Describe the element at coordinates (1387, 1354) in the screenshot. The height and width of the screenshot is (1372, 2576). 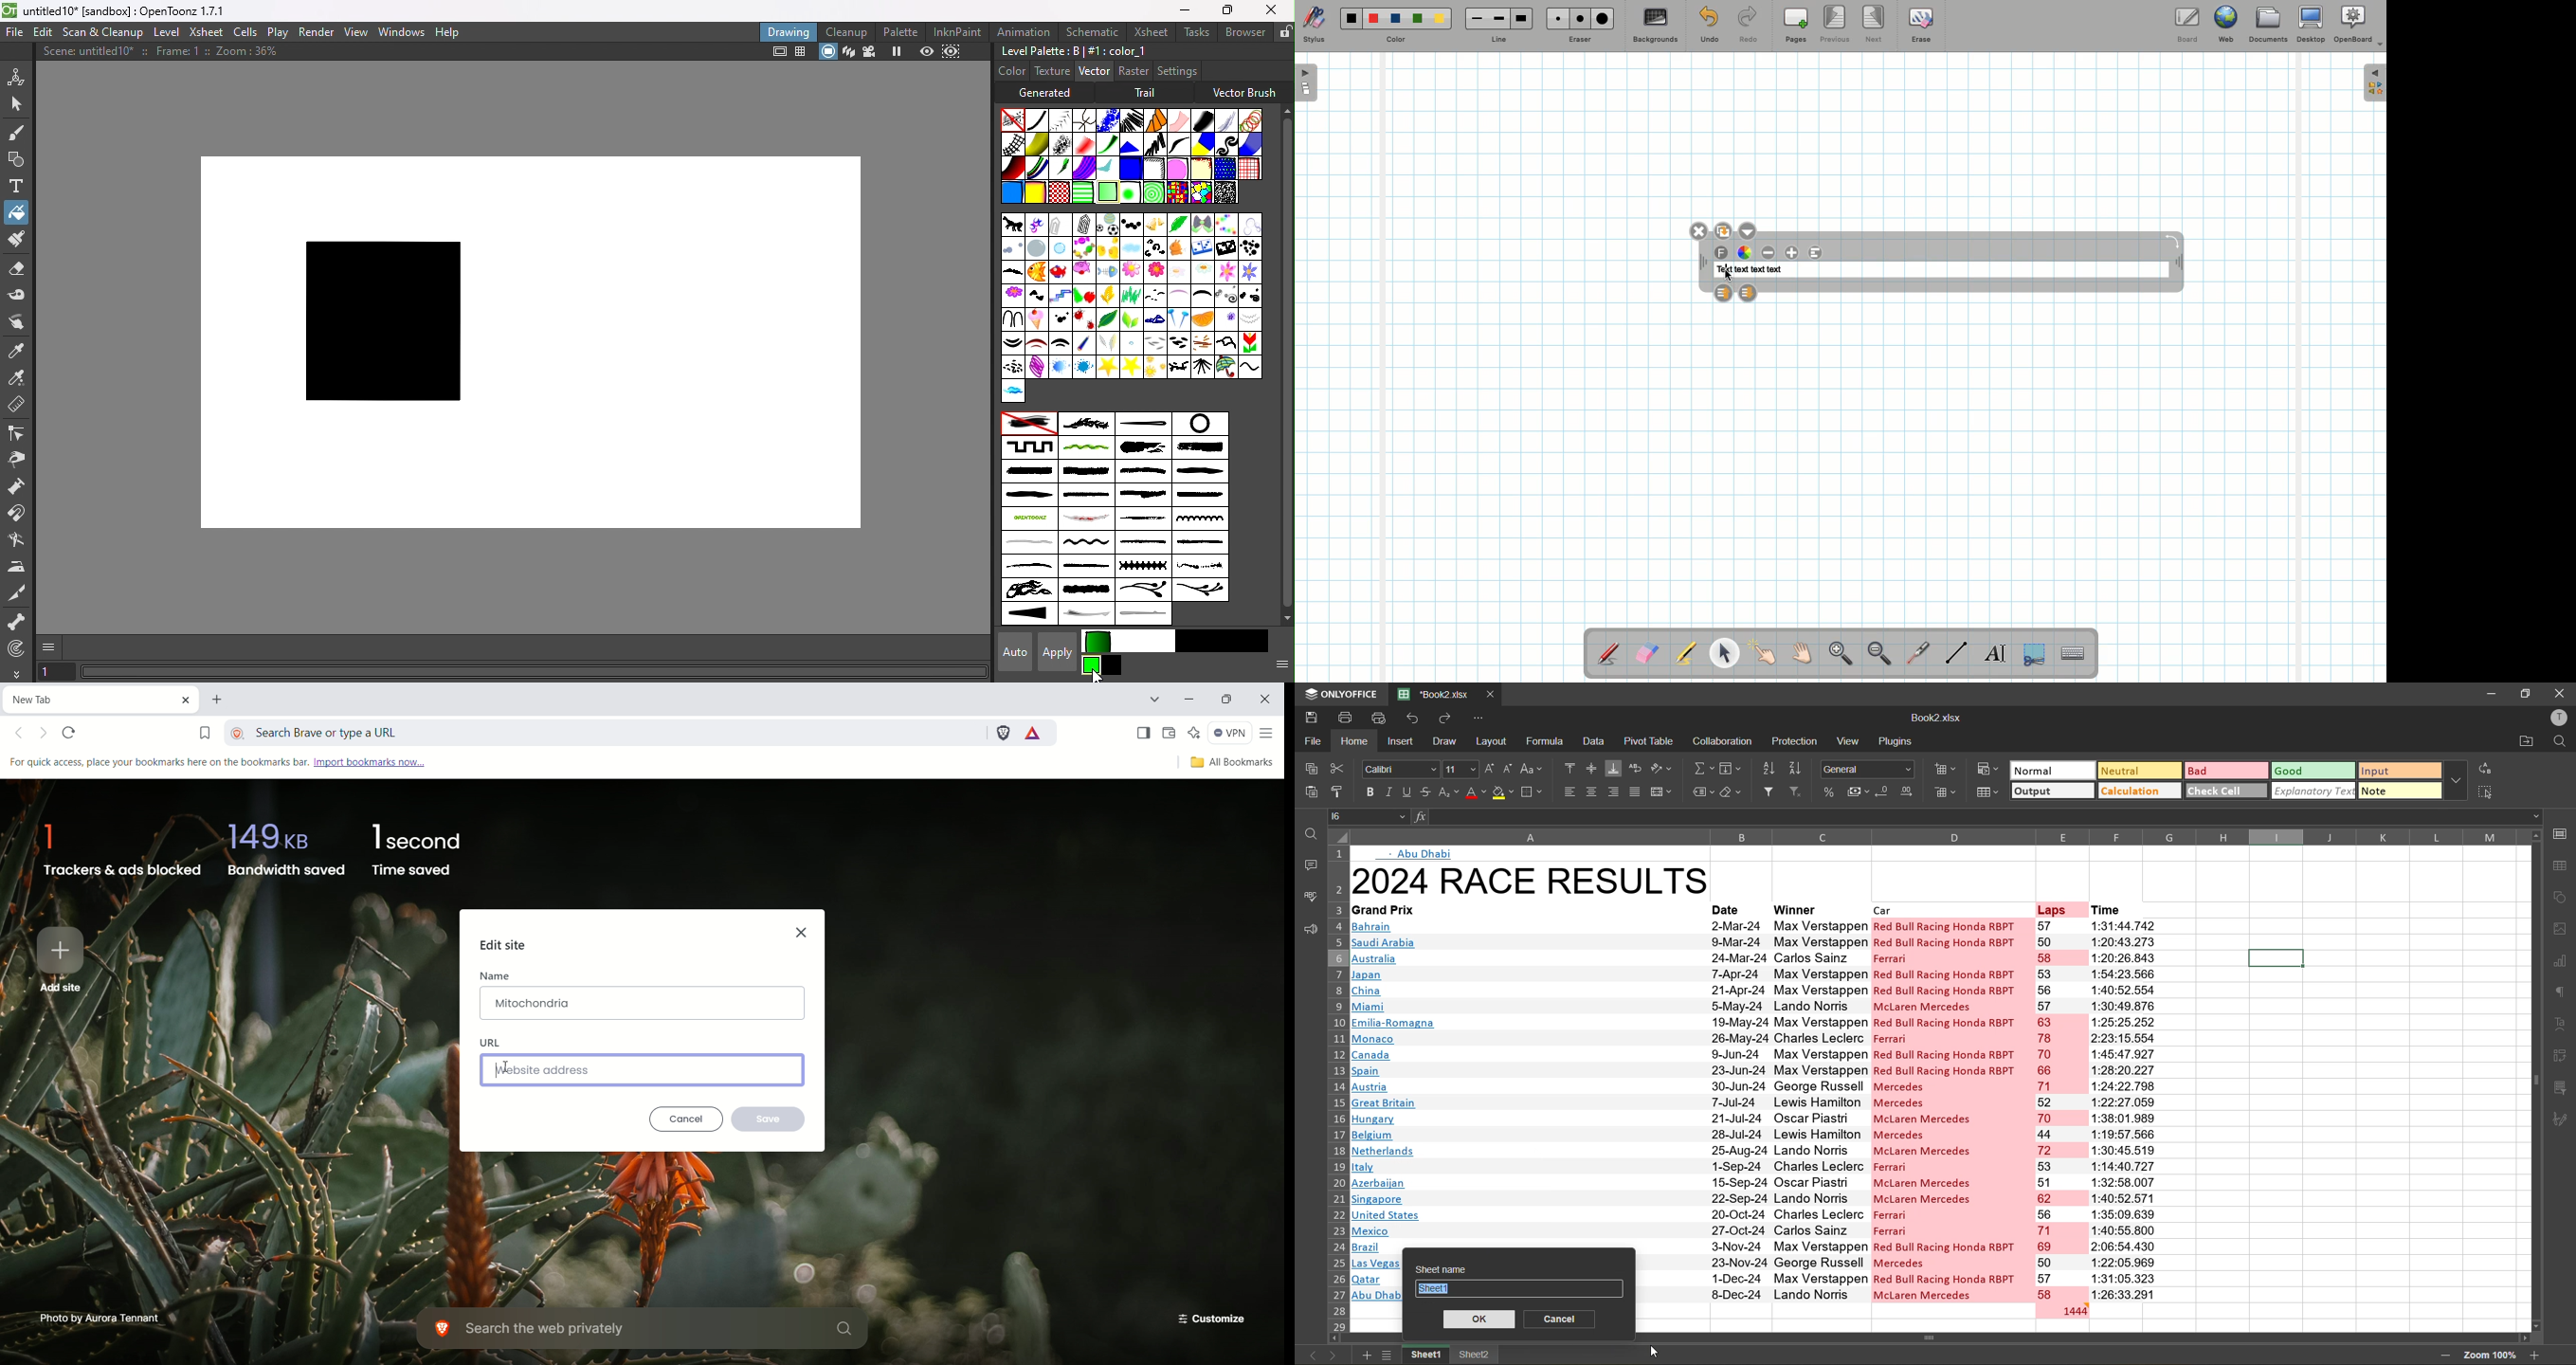
I see `sheet list` at that location.